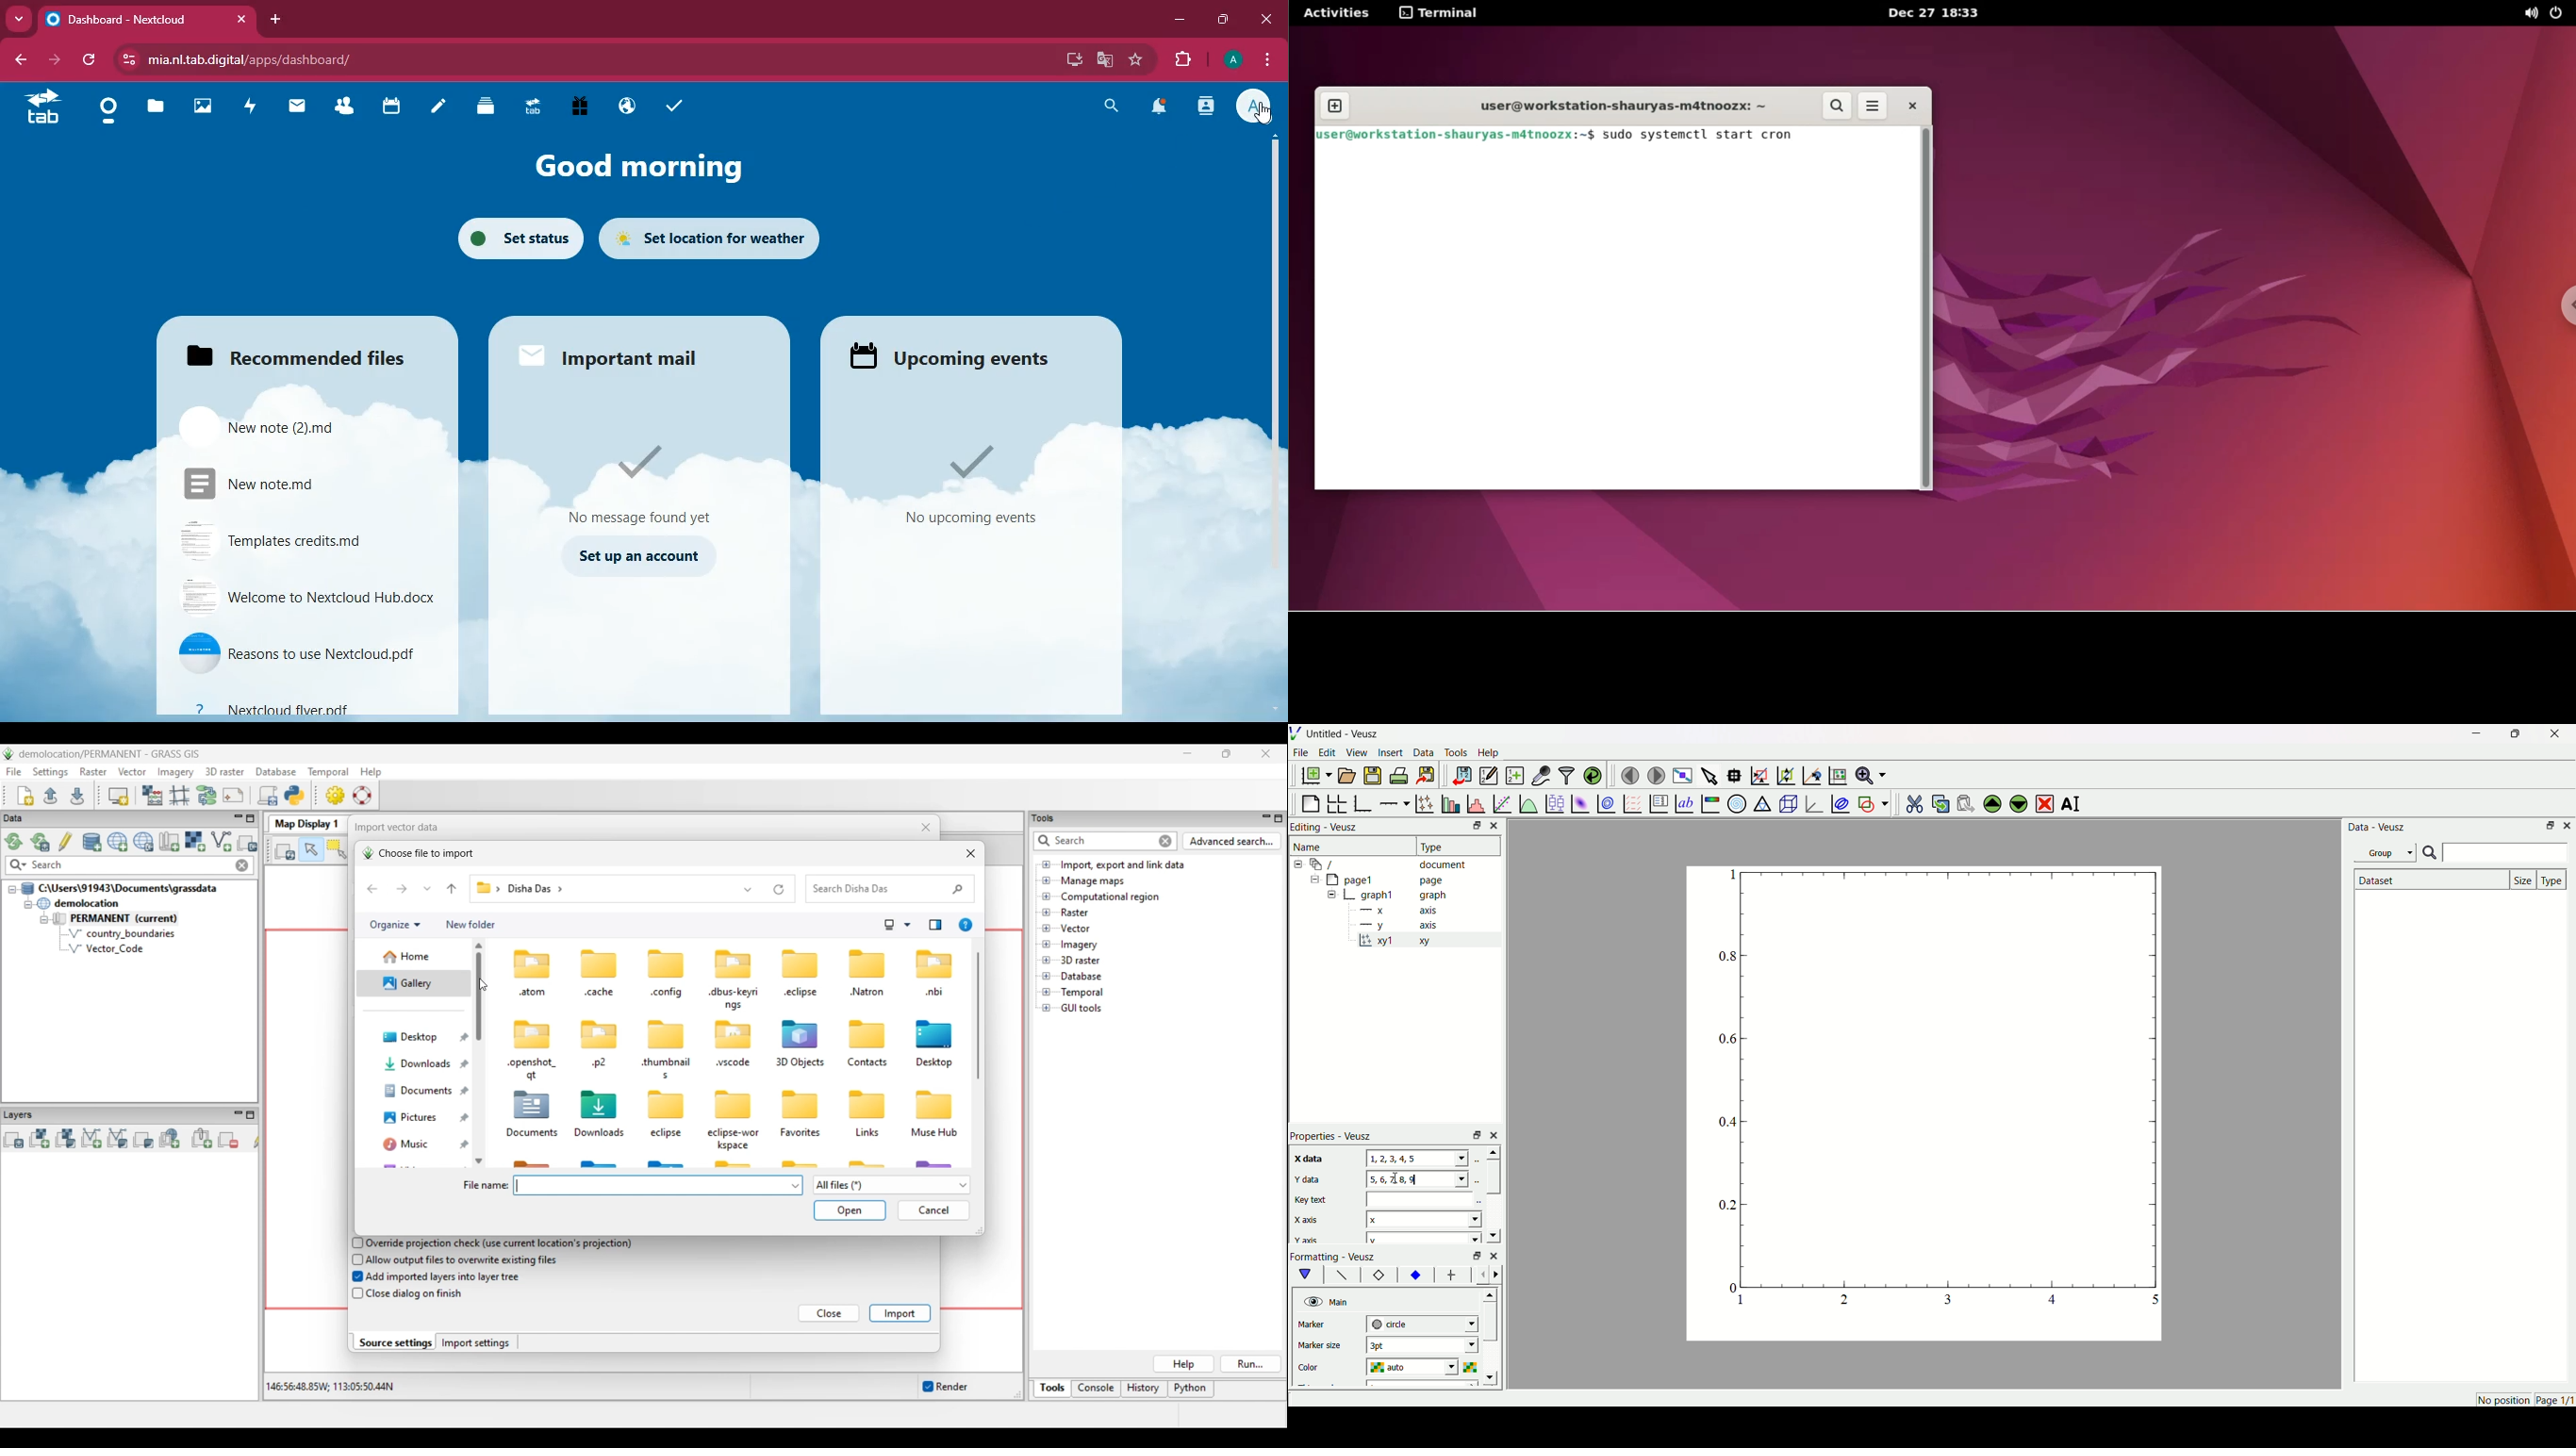 This screenshot has width=2576, height=1456. Describe the element at coordinates (2387, 852) in the screenshot. I see `Group` at that location.